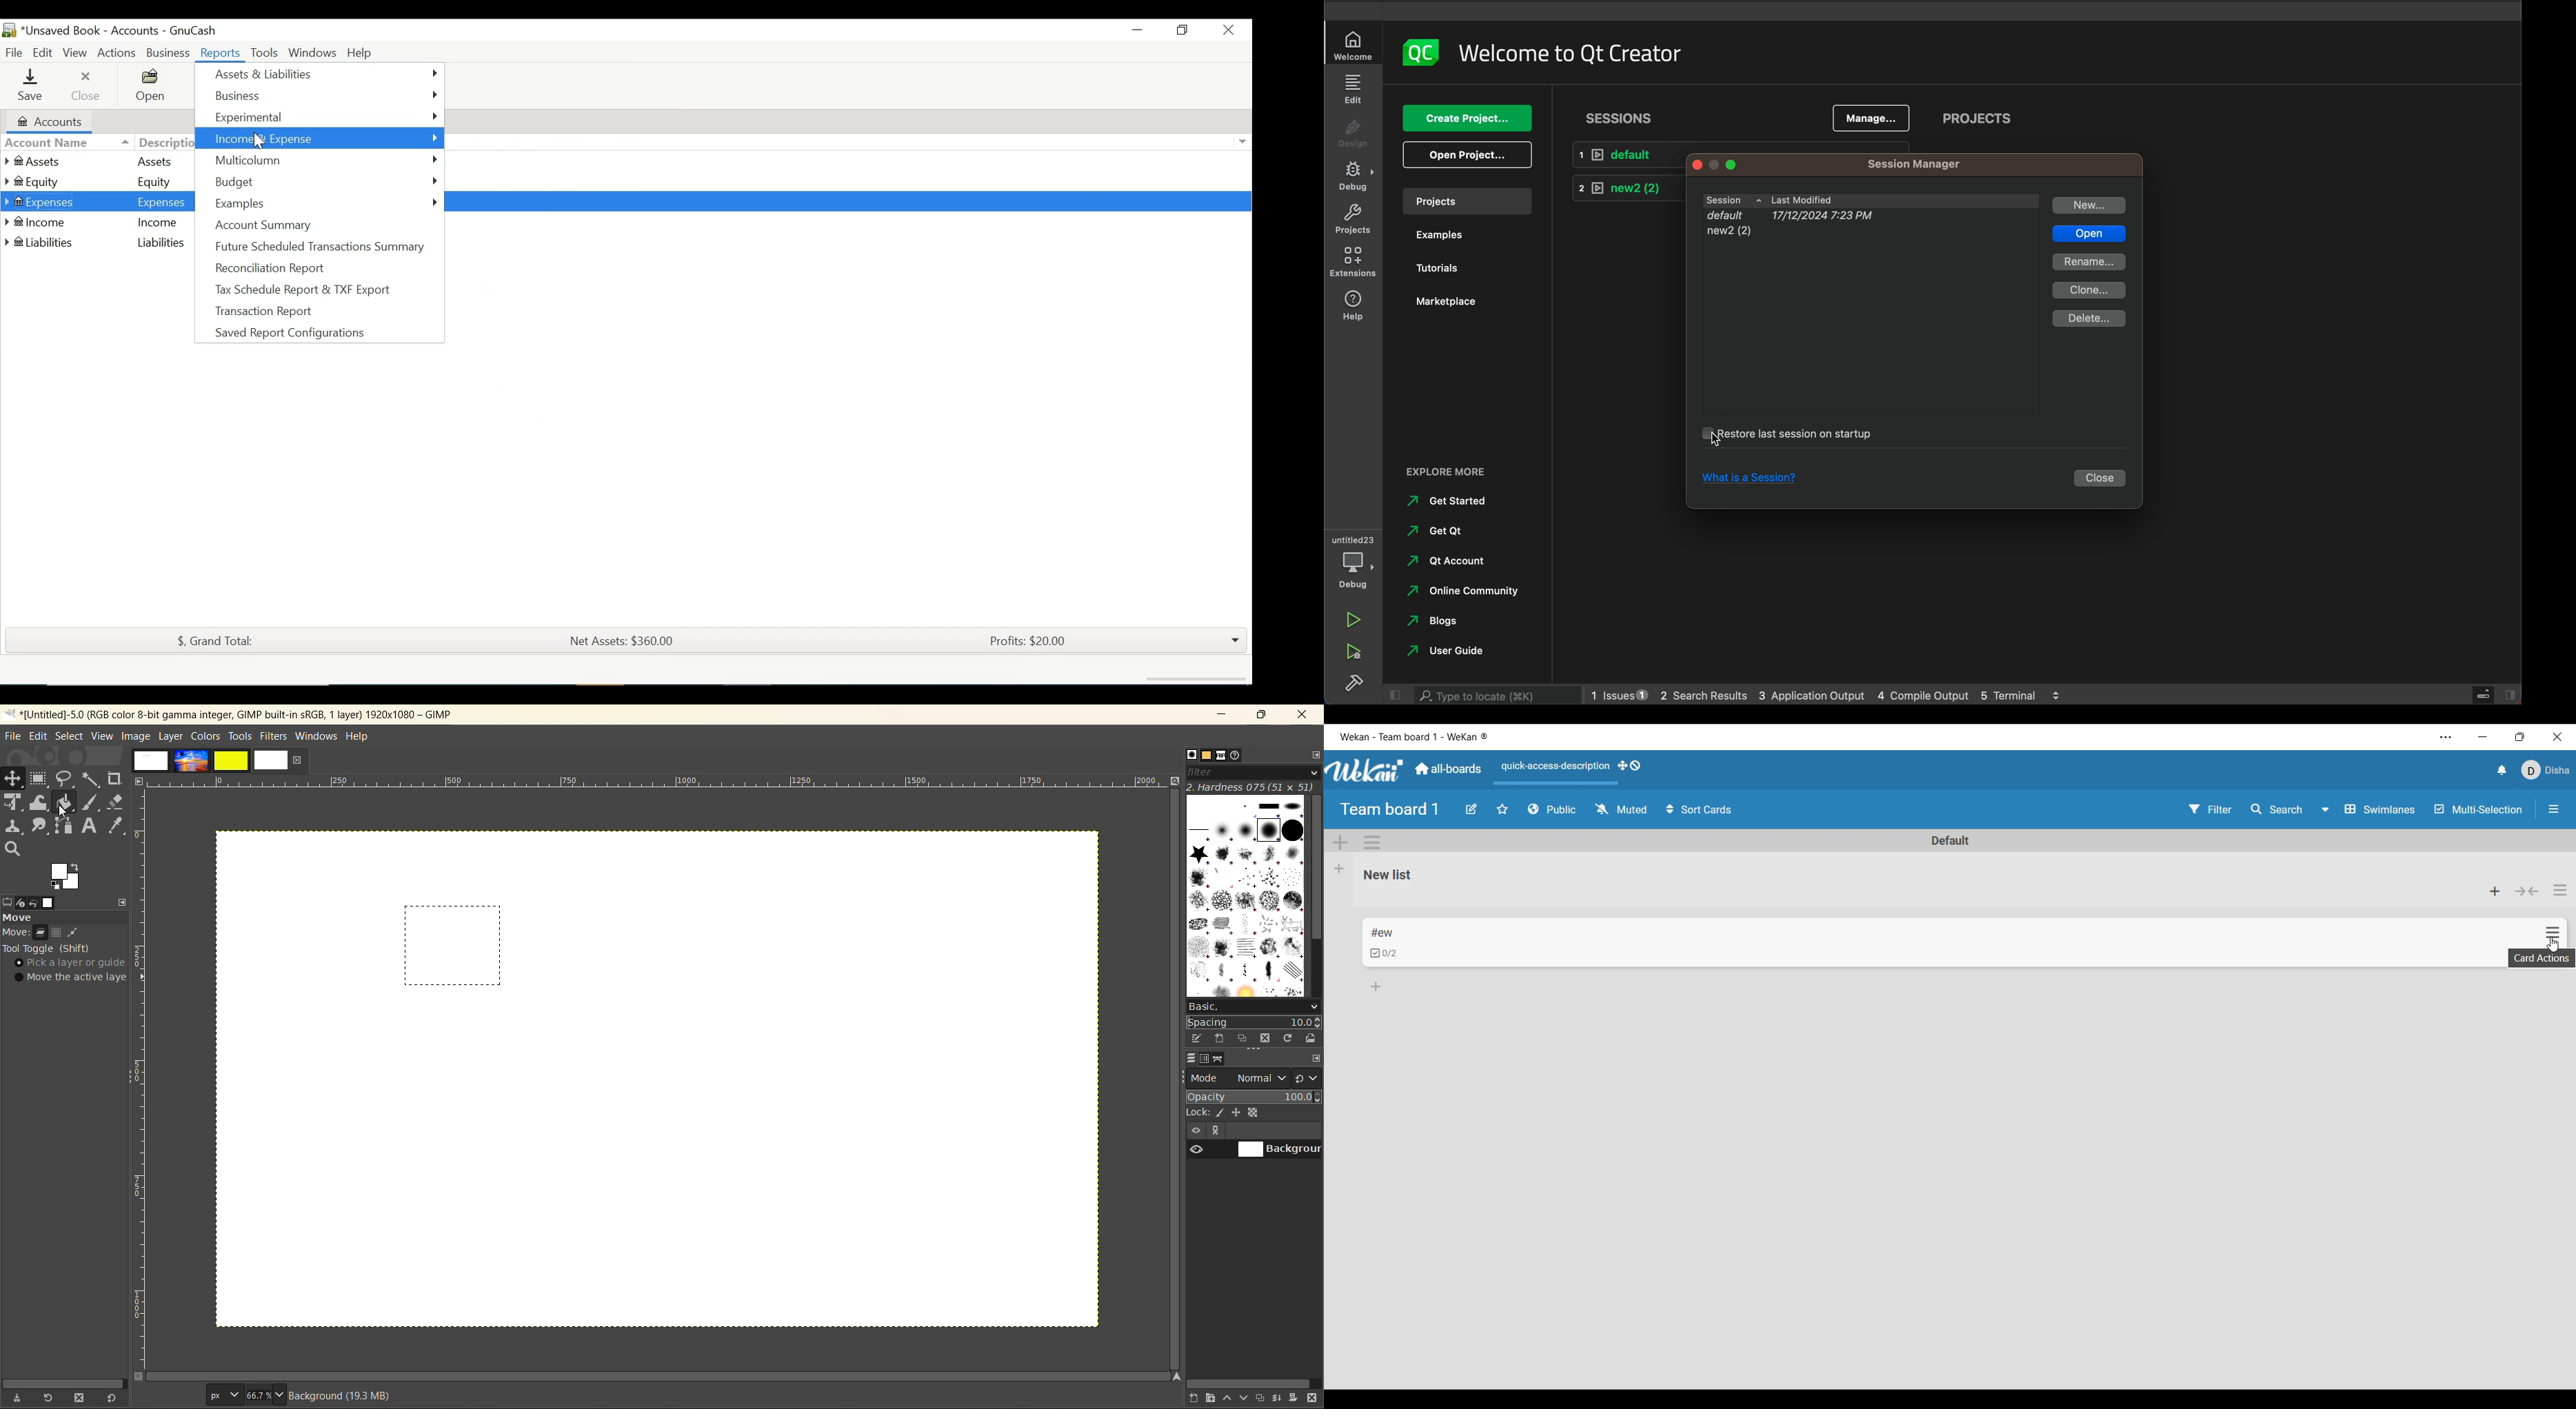 The width and height of the screenshot is (2576, 1428). Describe the element at coordinates (1341, 843) in the screenshot. I see `Add Swimlane` at that location.